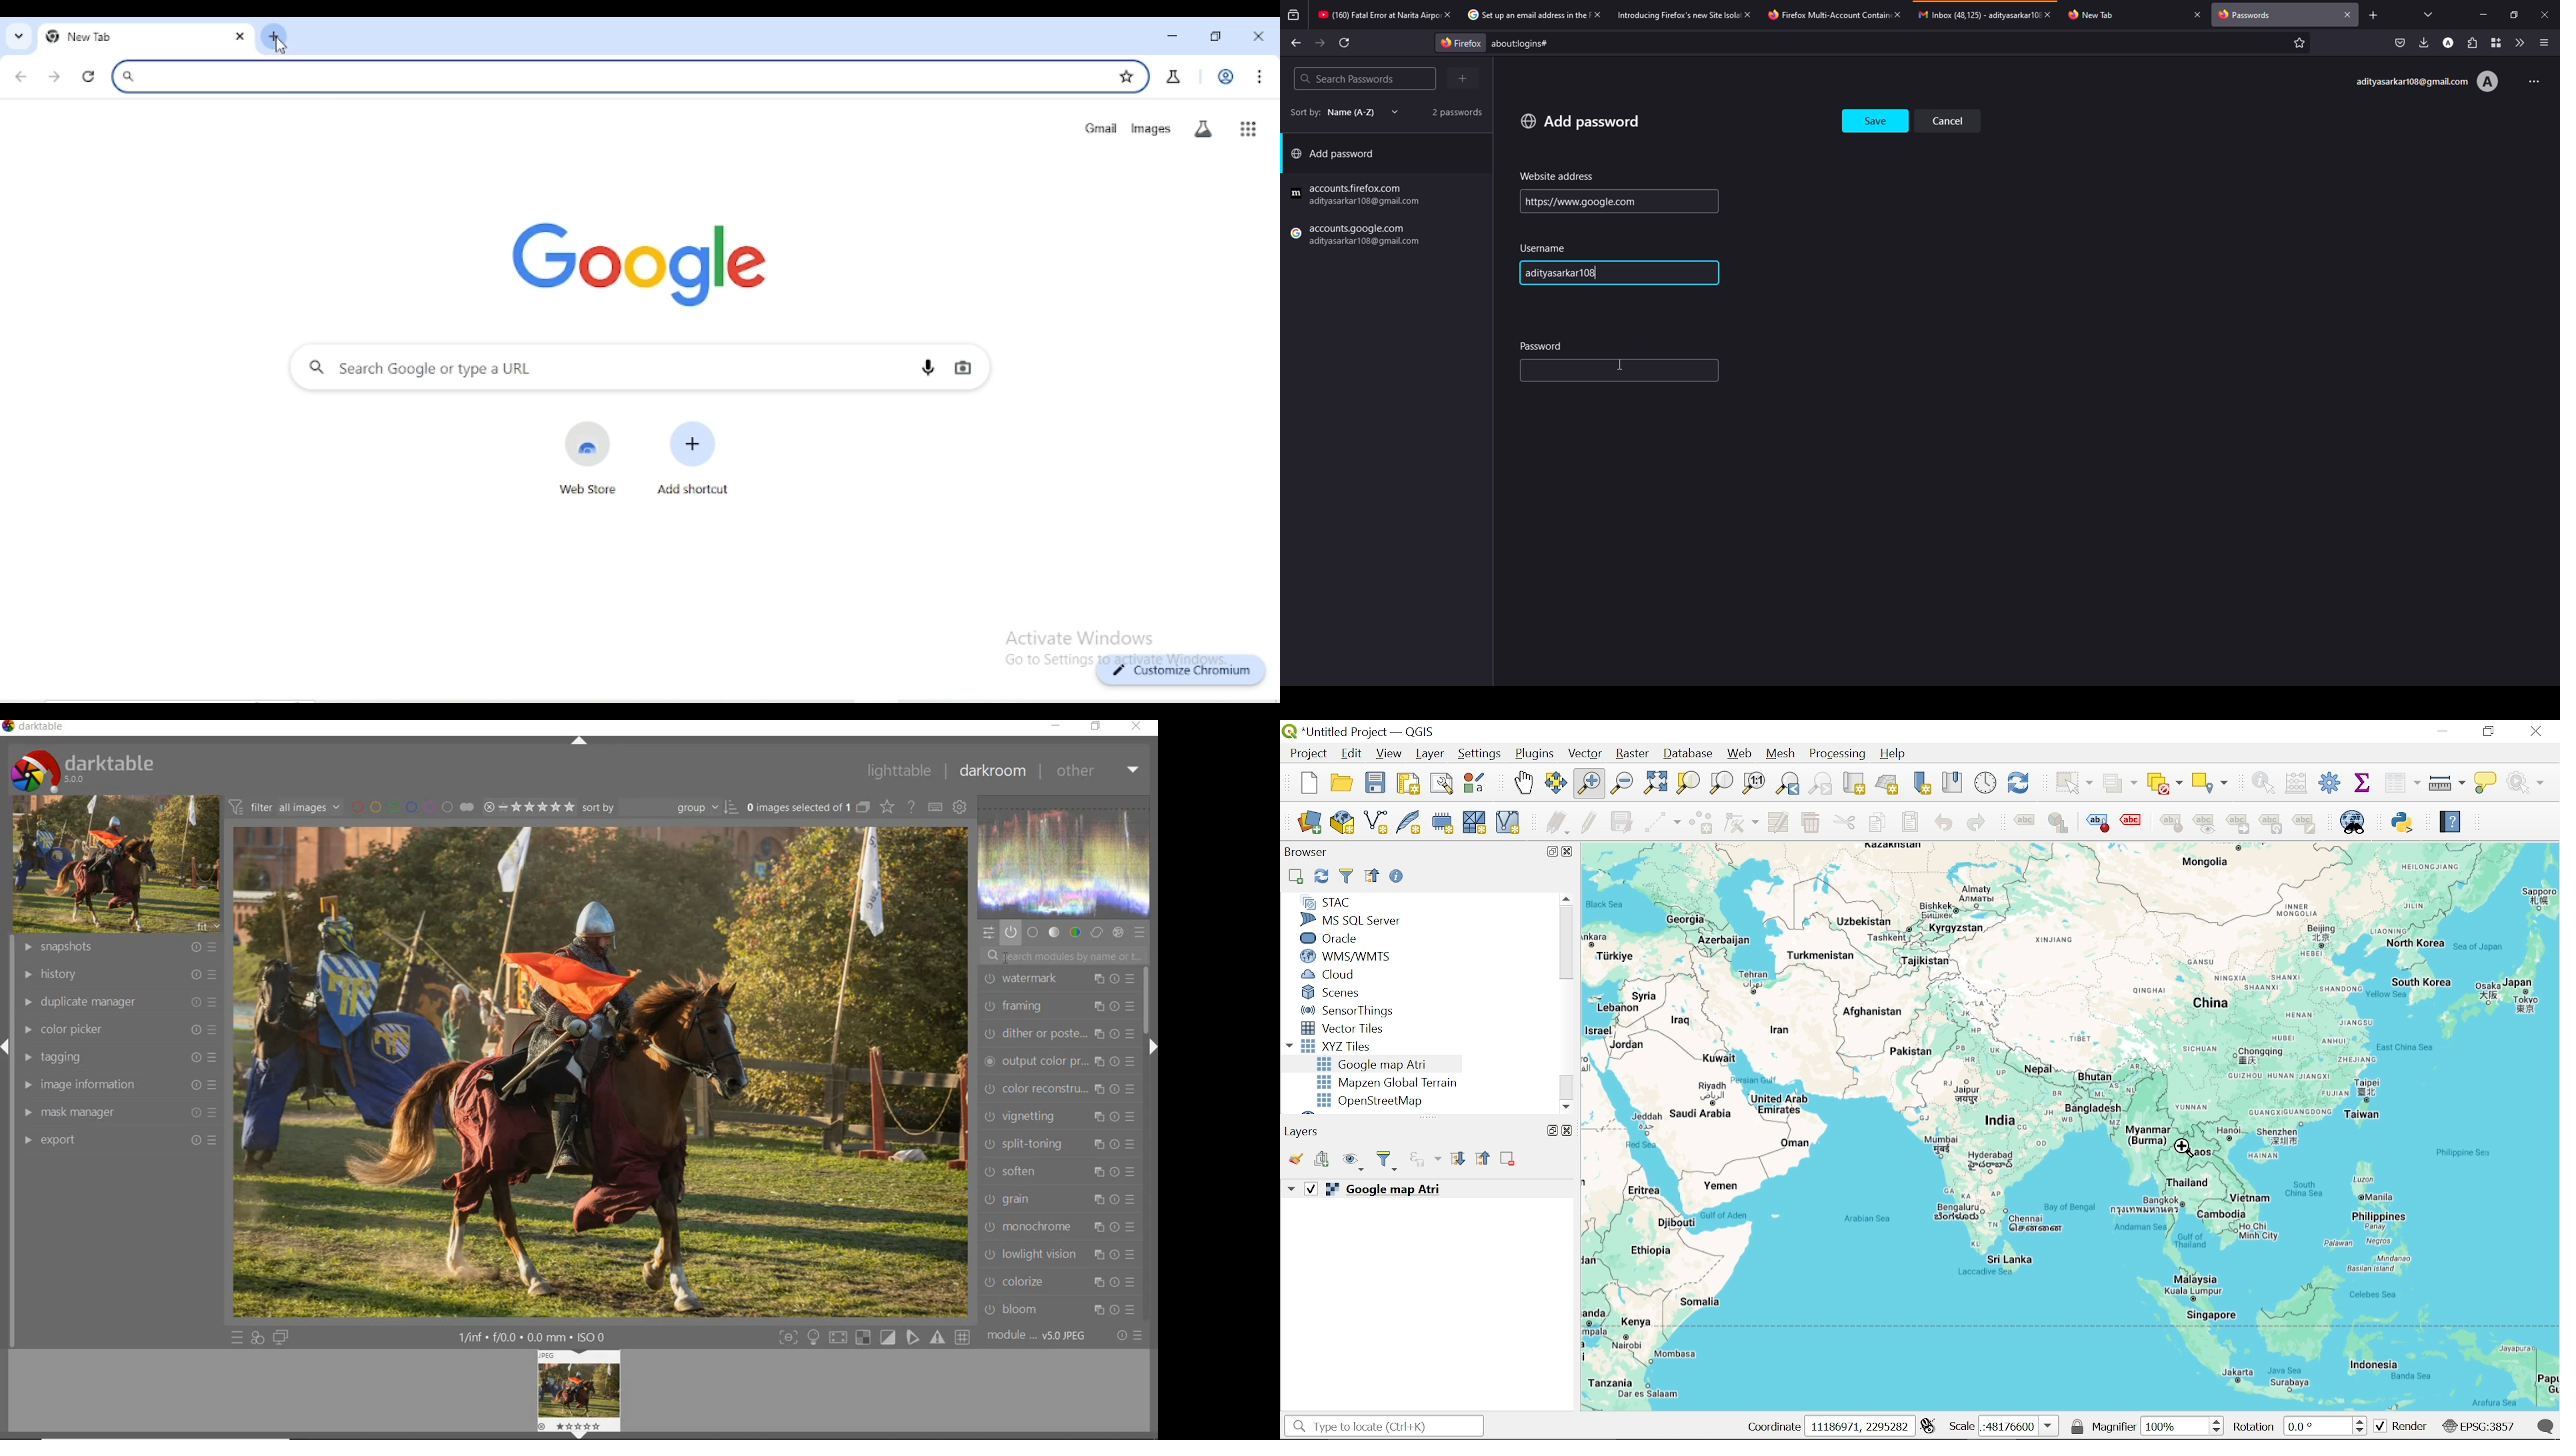  I want to click on correct, so click(1098, 932).